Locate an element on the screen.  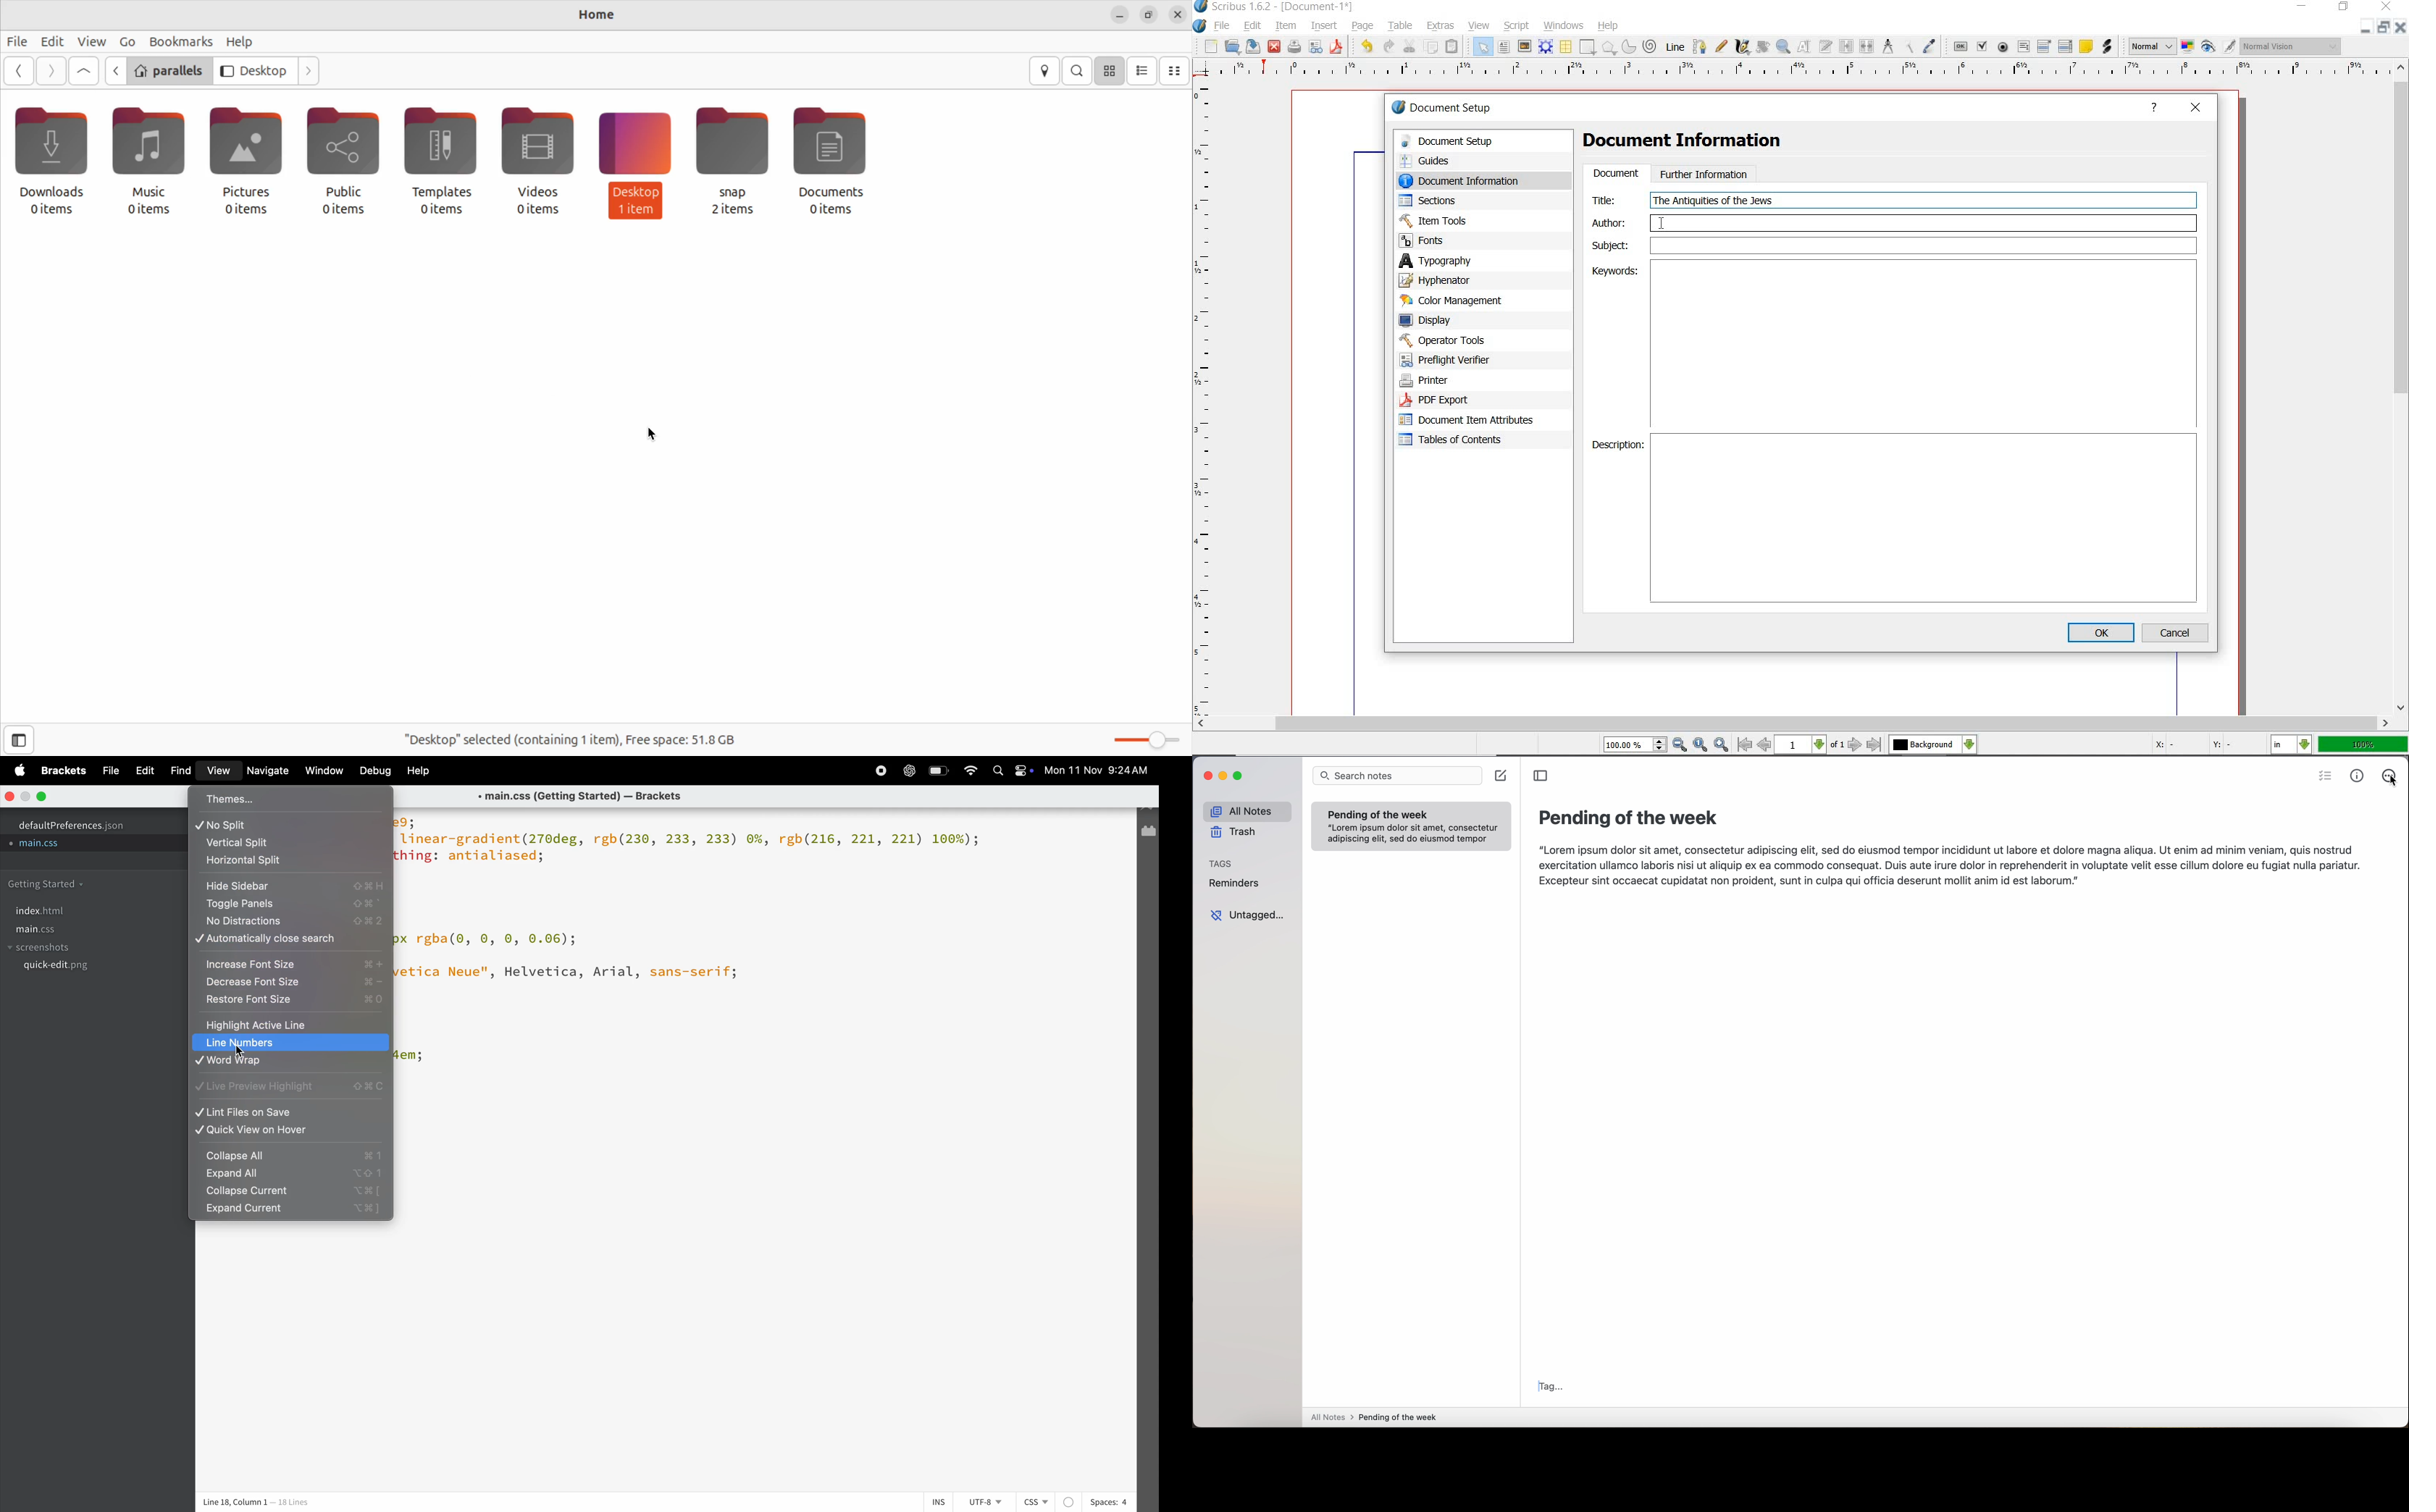
cursor is located at coordinates (654, 433).